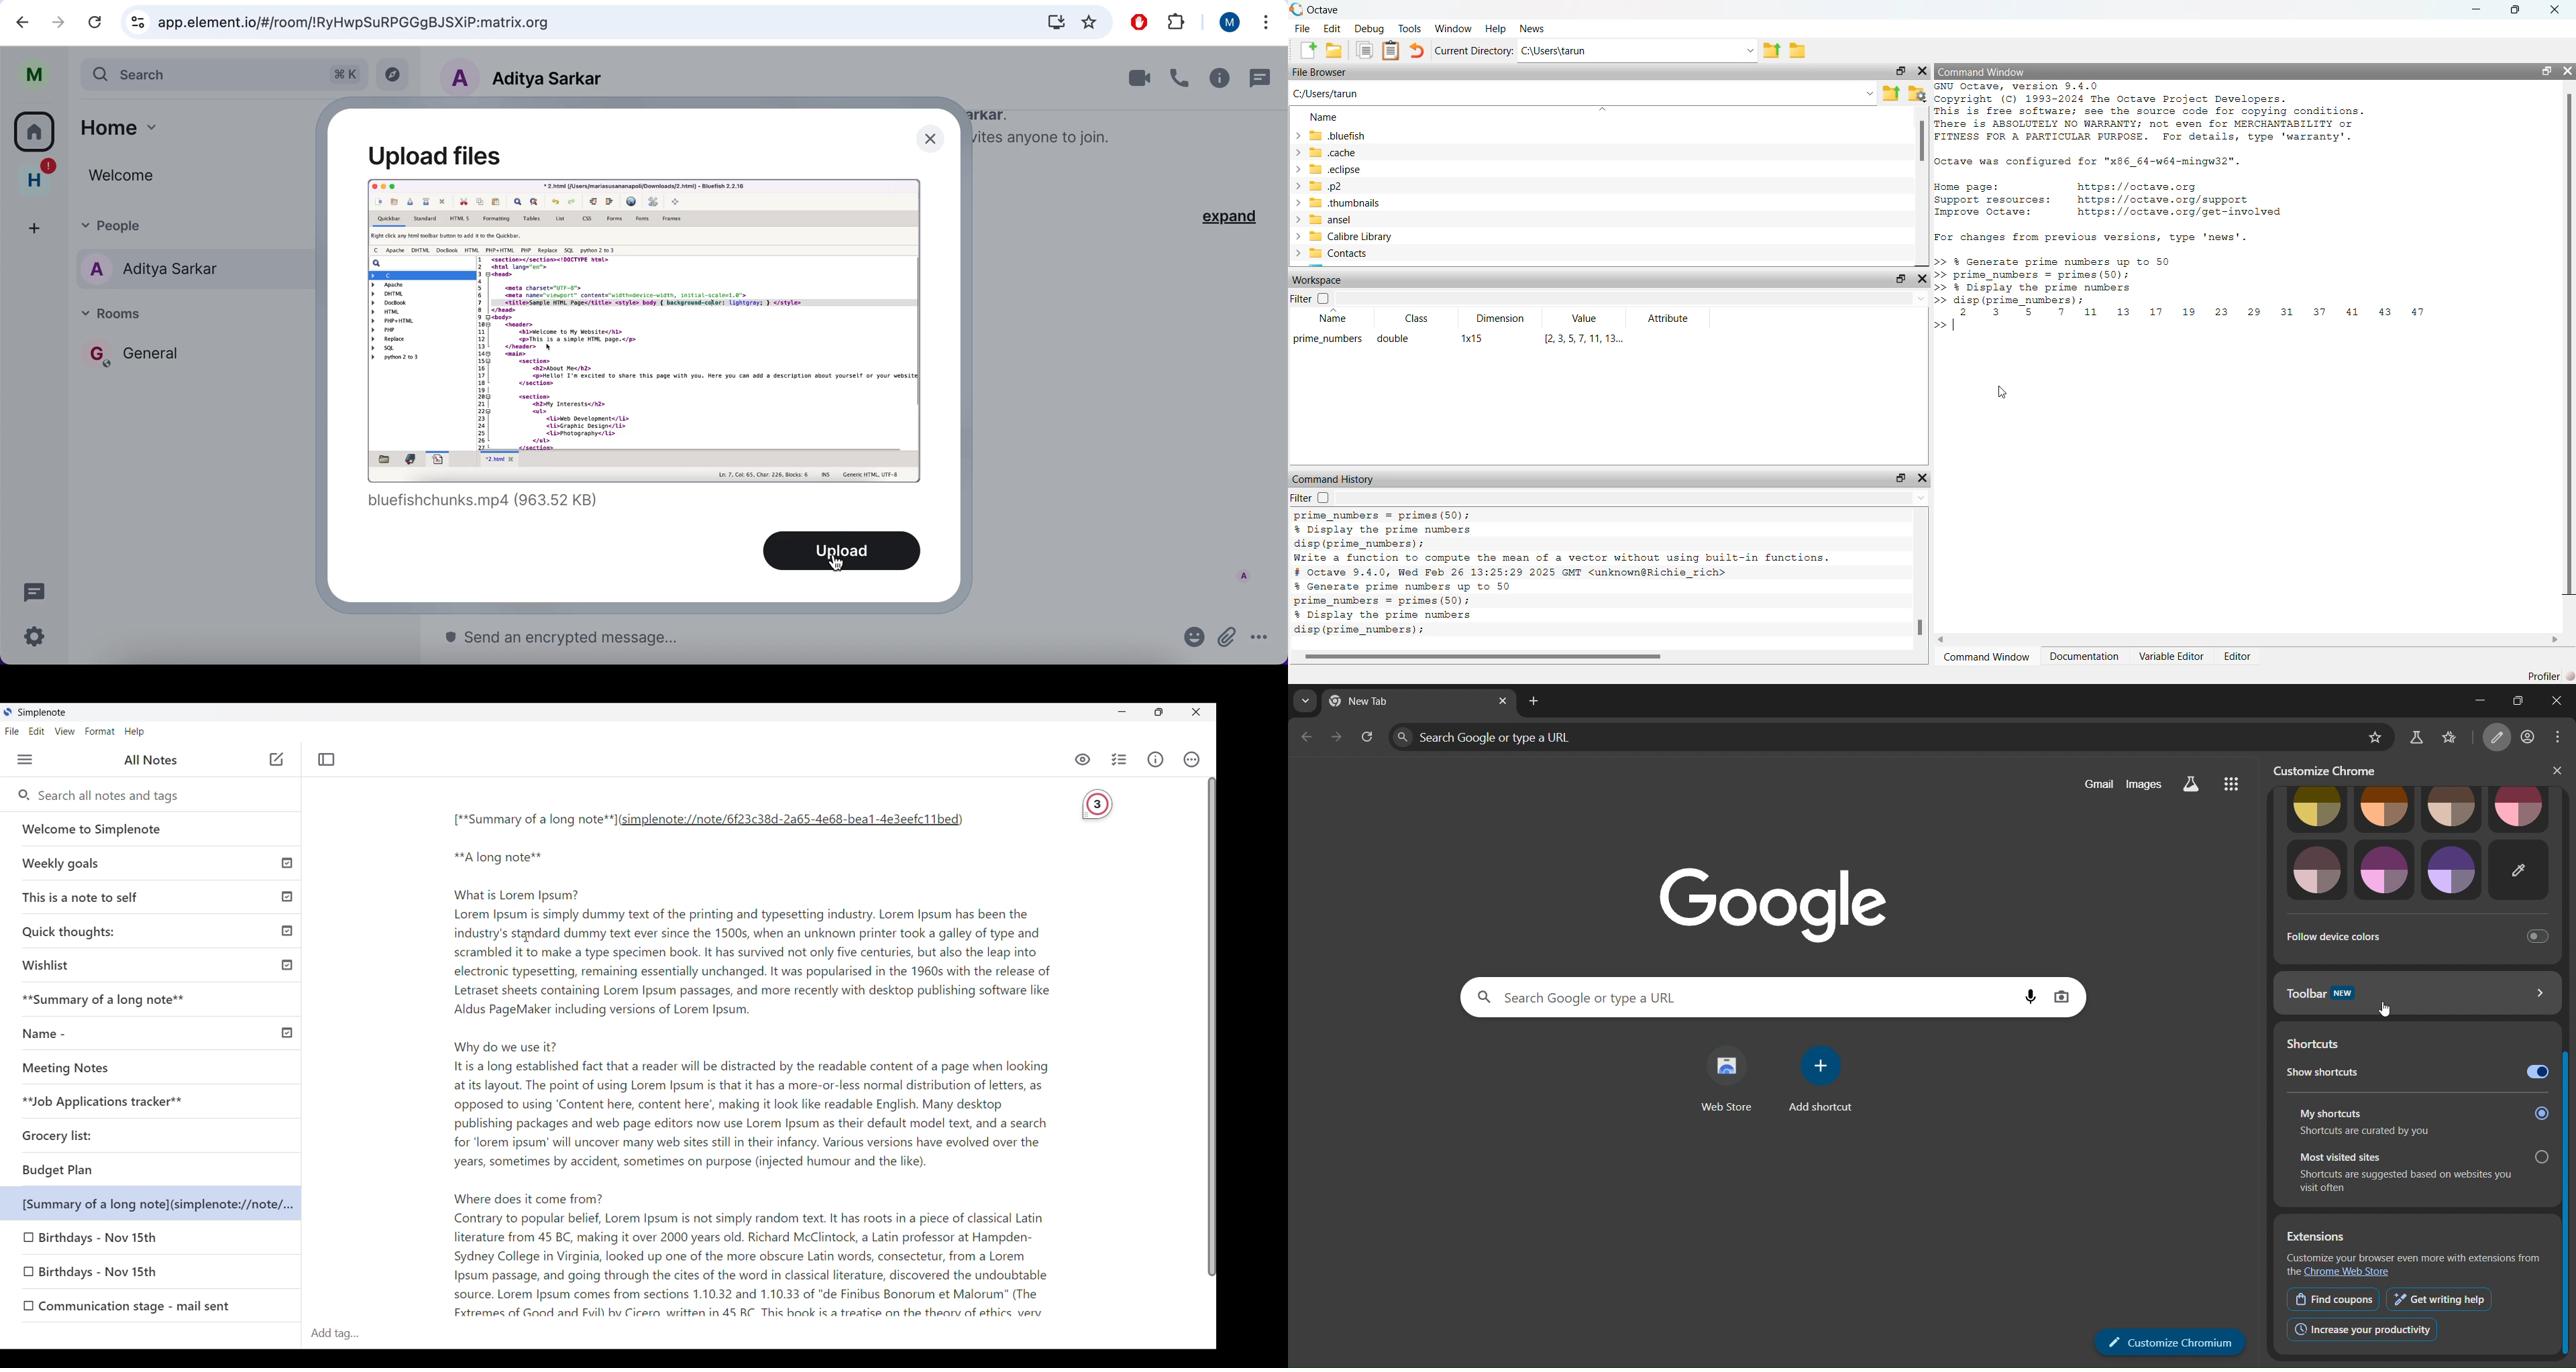  Describe the element at coordinates (101, 1239) in the screenshot. I see `Birthdays-Nov 15th` at that location.